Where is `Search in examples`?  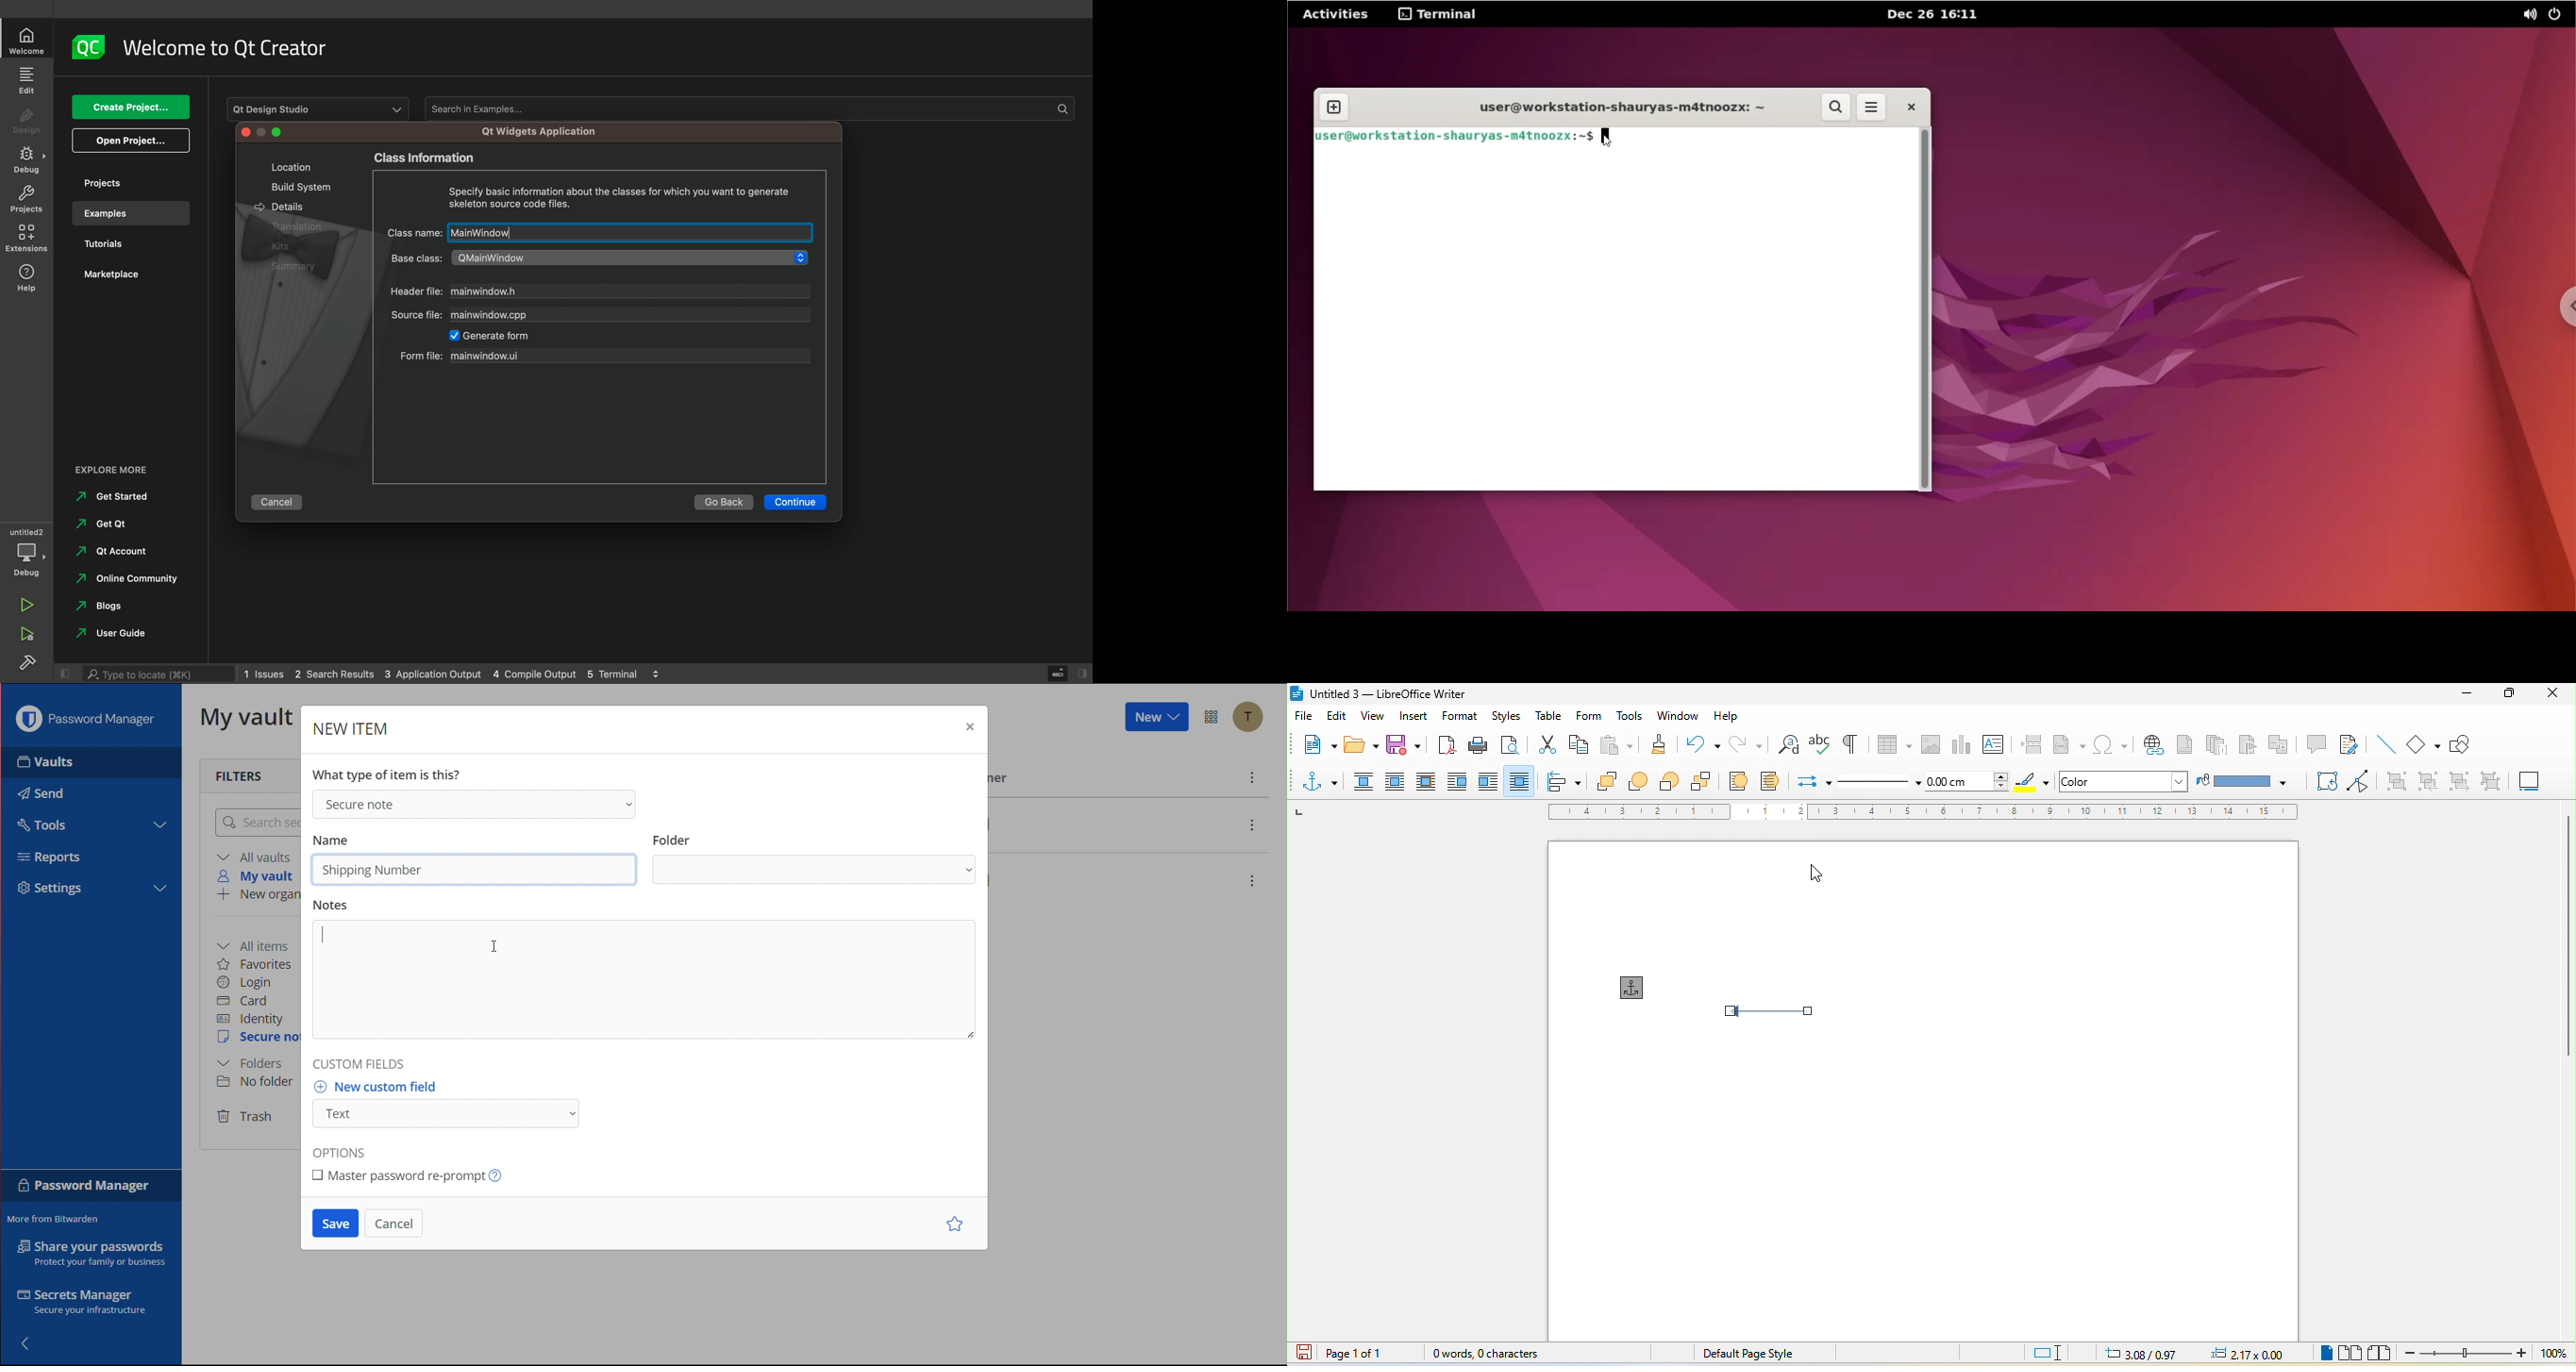
Search in examples is located at coordinates (747, 108).